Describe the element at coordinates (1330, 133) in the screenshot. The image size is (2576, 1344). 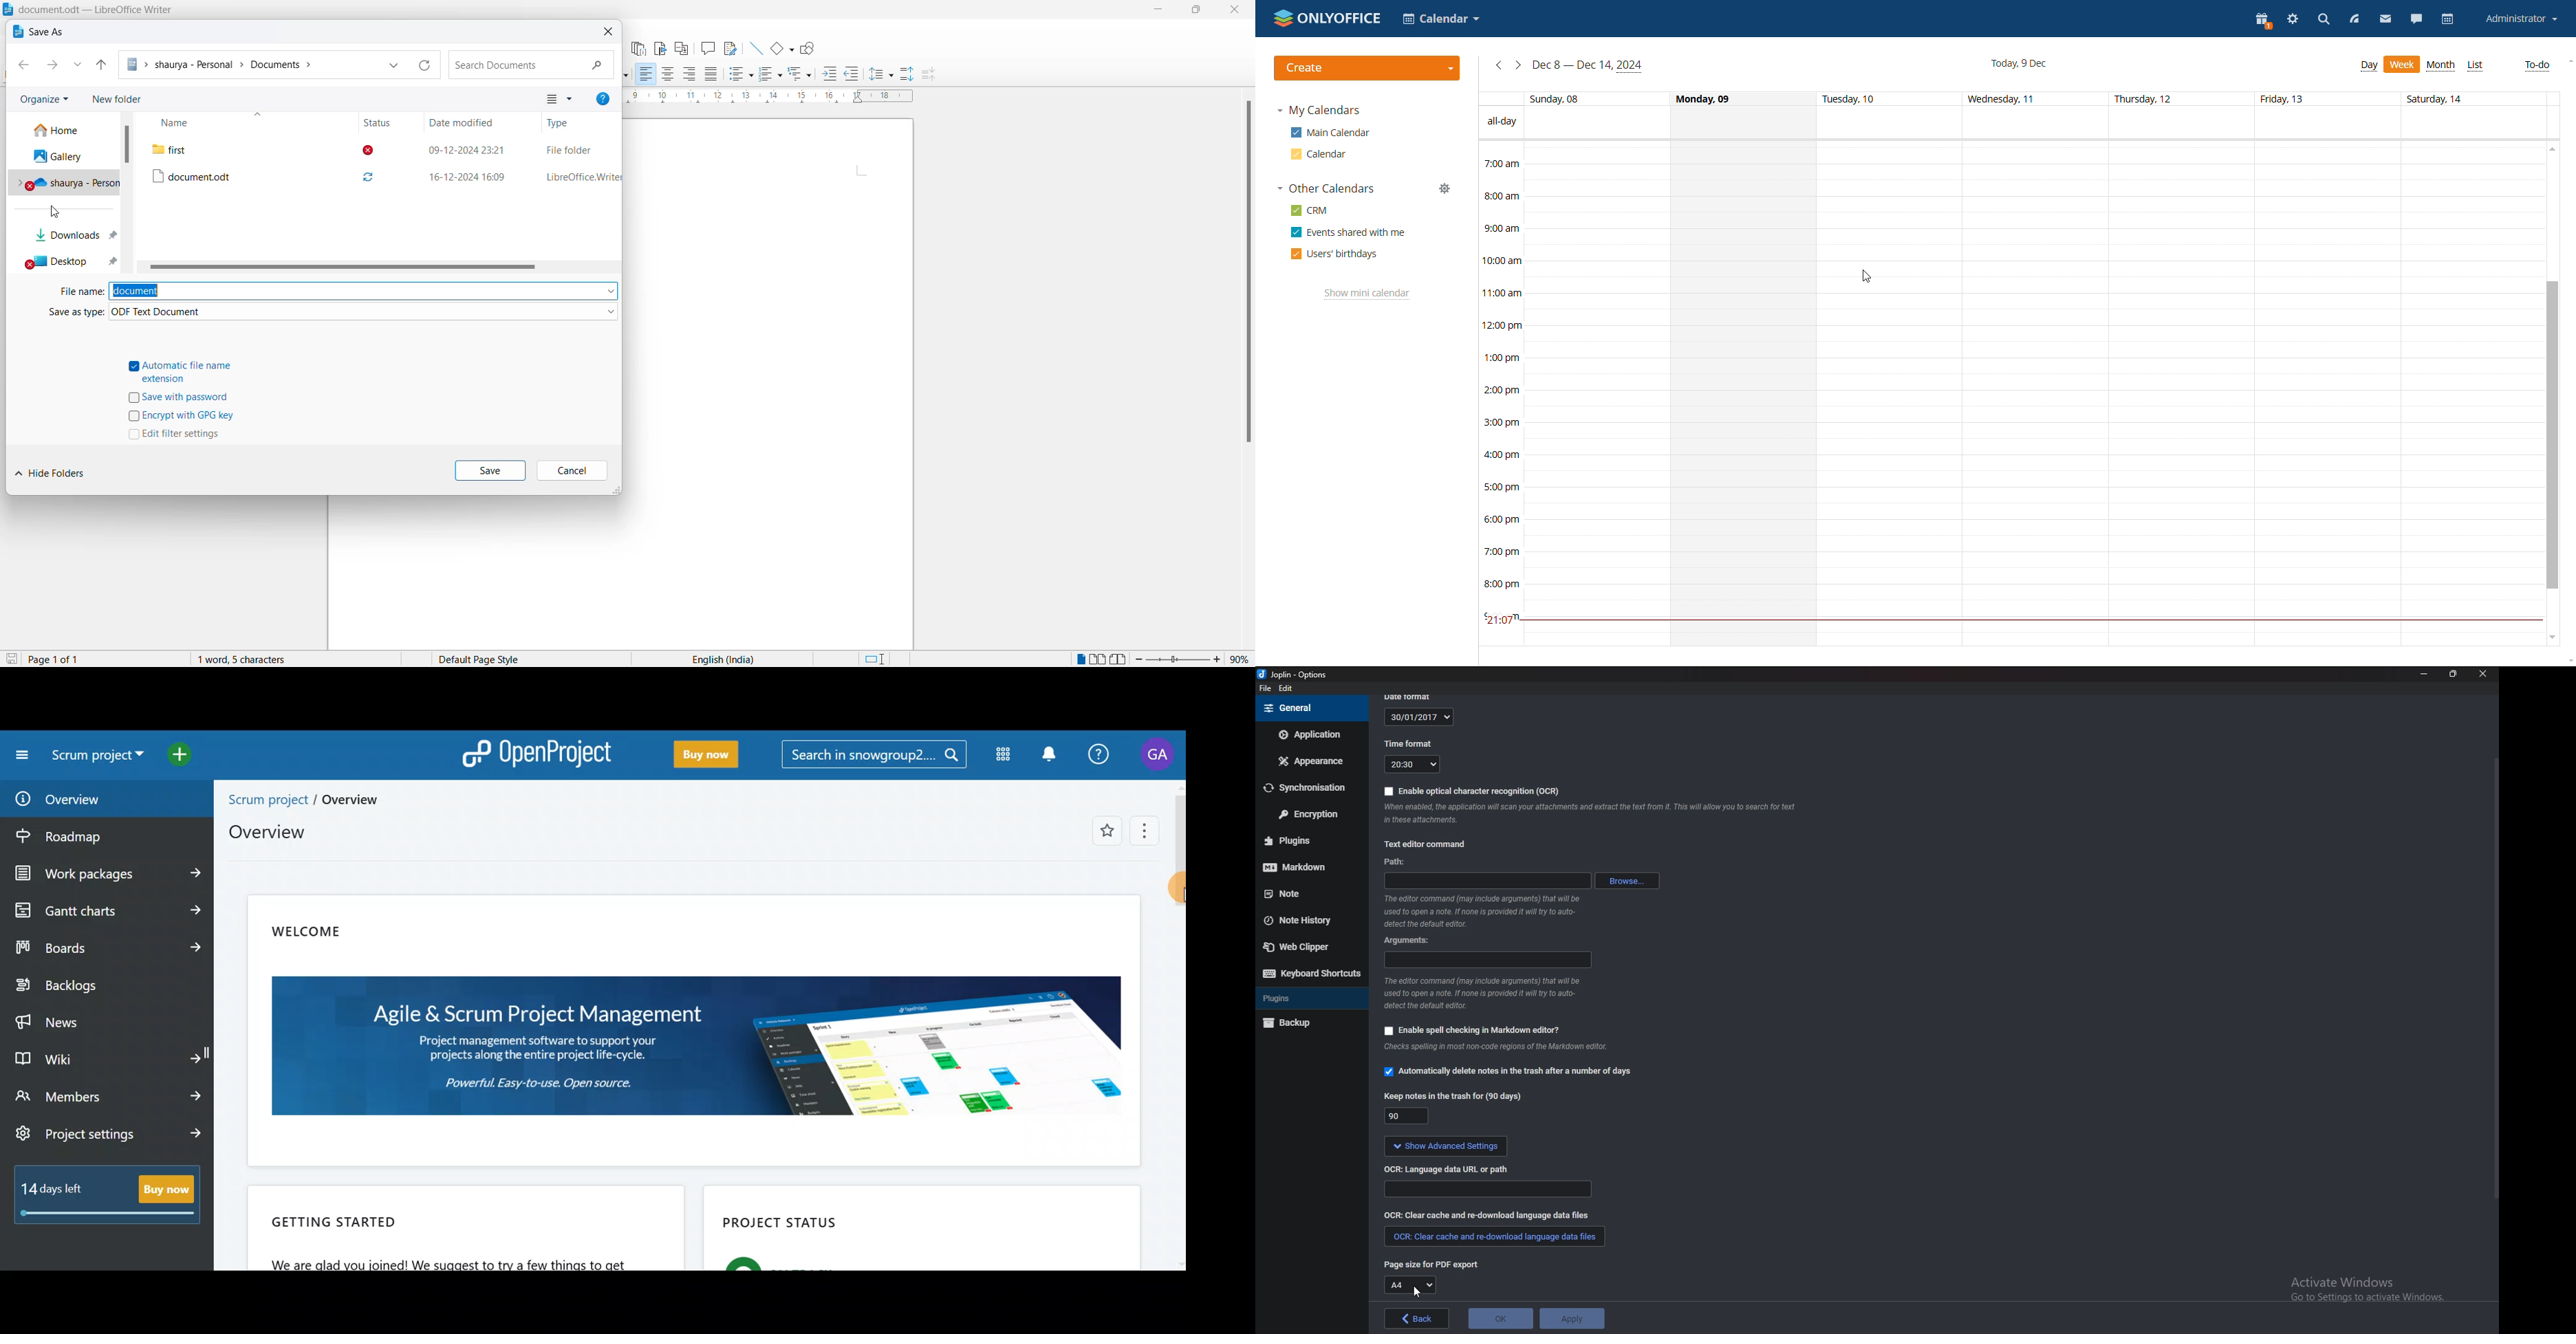
I see `main calendar` at that location.